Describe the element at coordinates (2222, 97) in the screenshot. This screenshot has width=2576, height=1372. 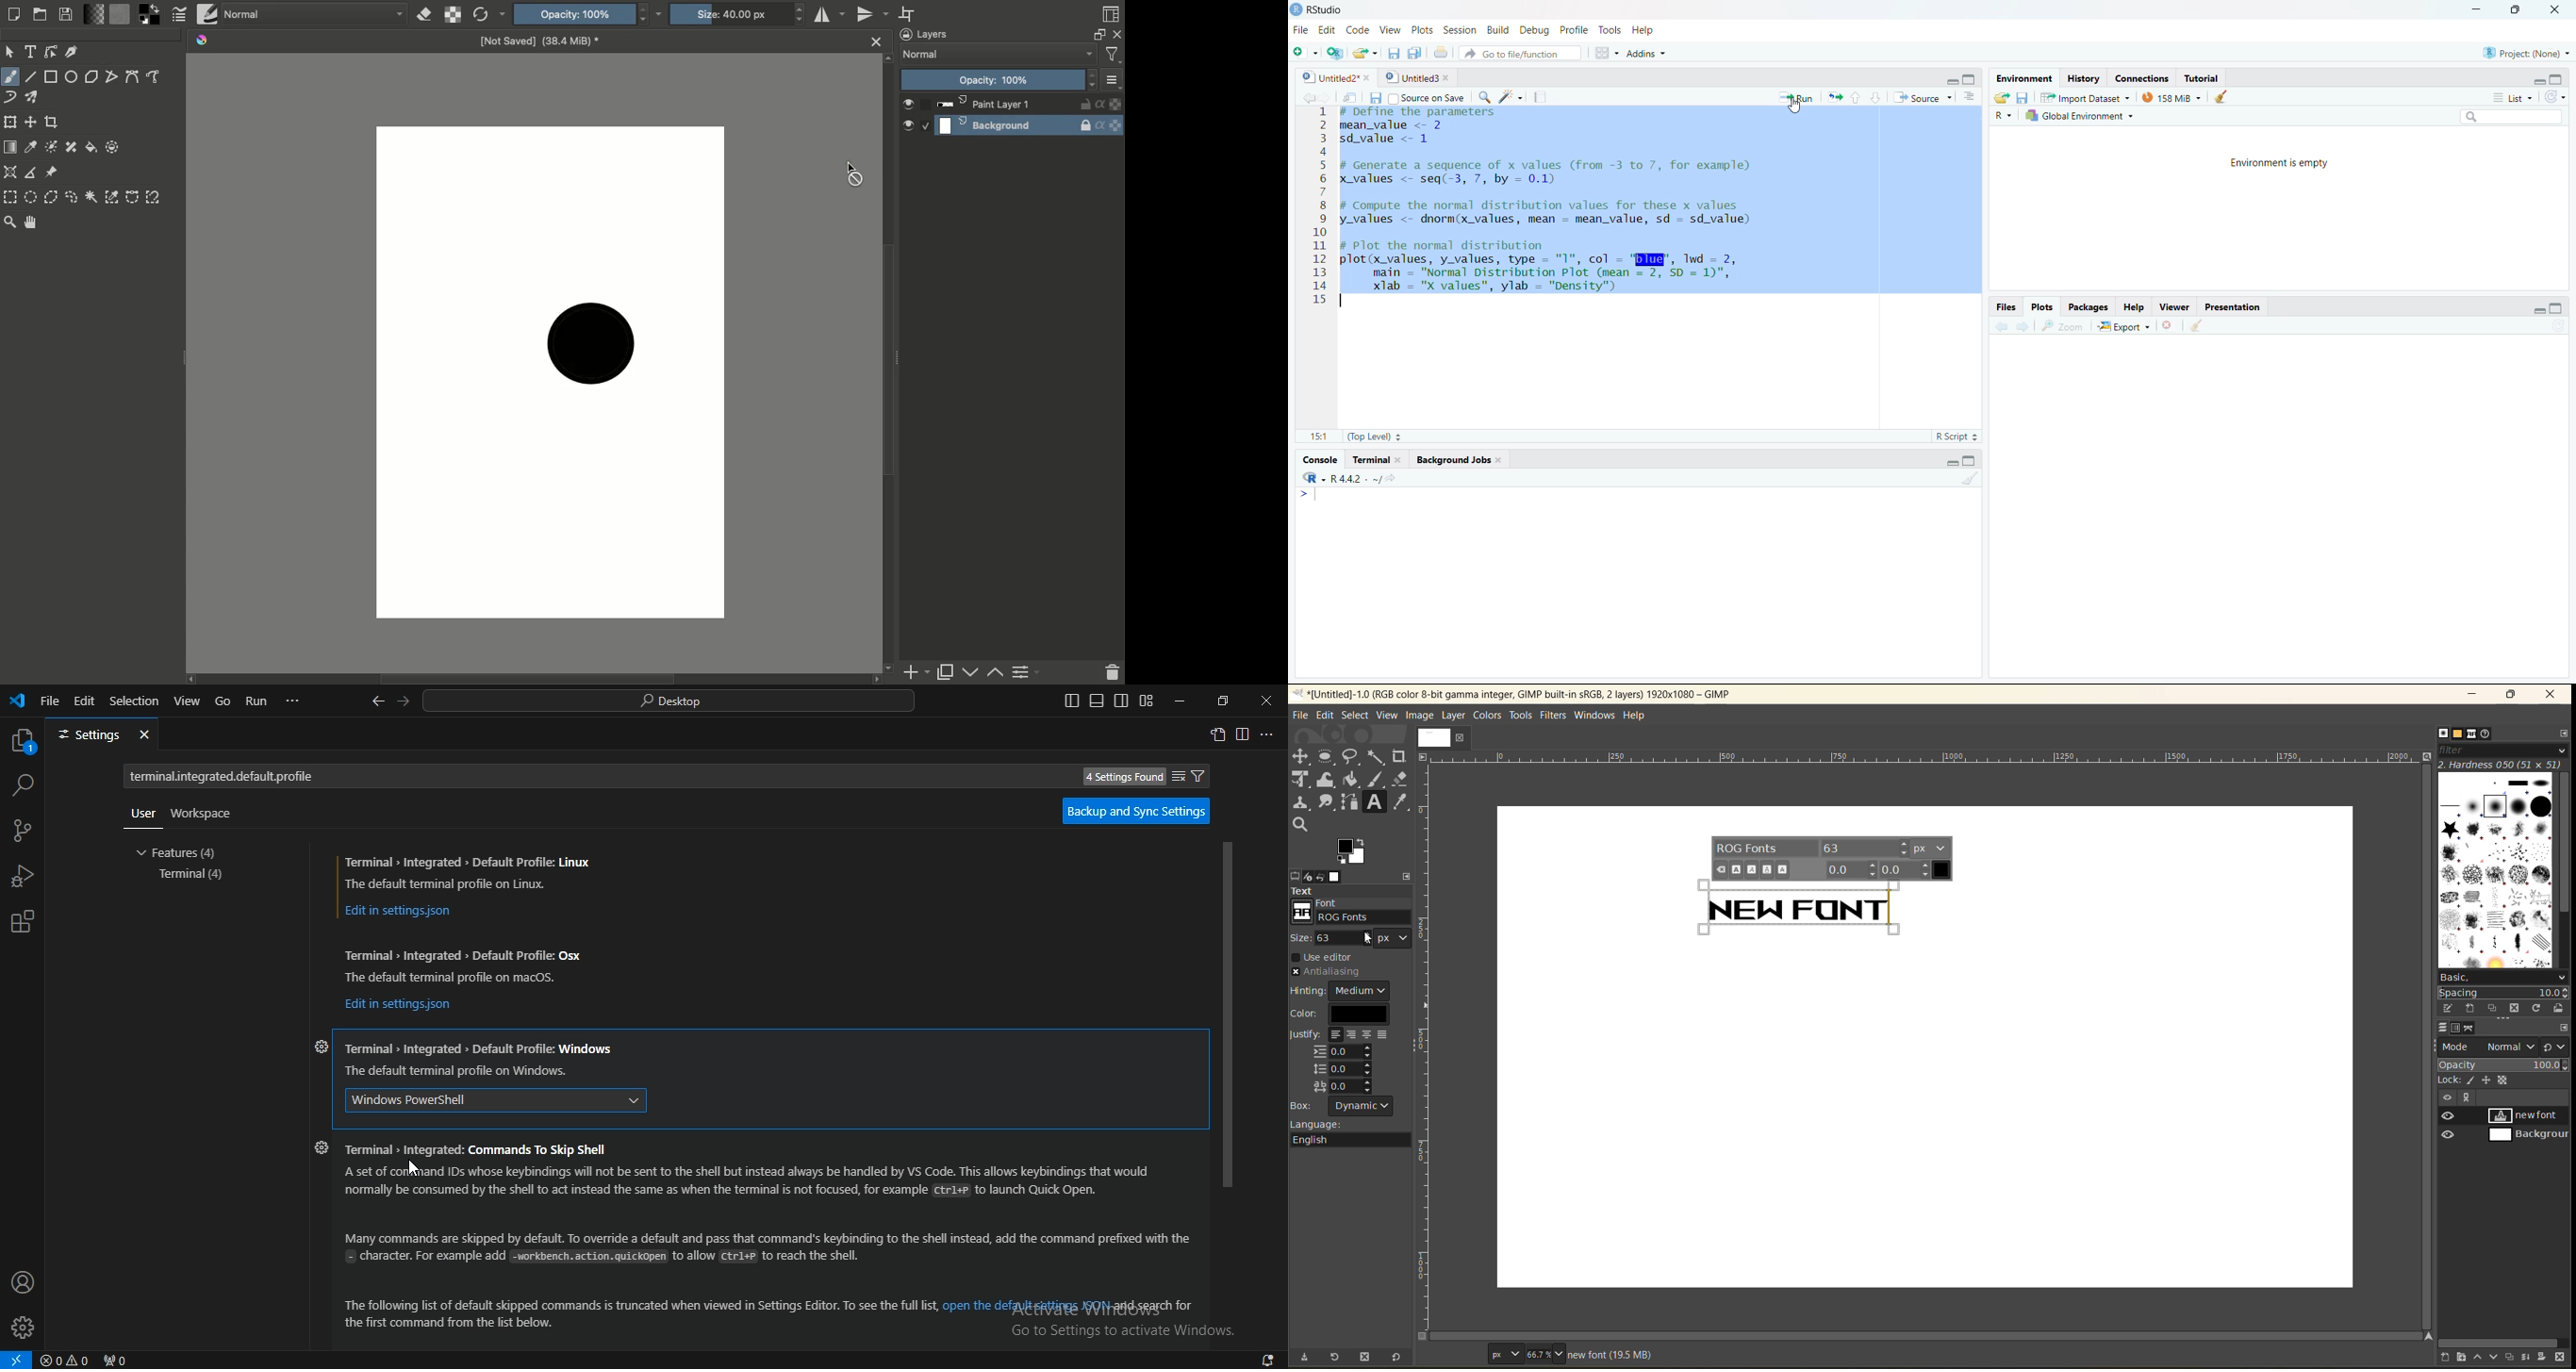
I see `` at that location.